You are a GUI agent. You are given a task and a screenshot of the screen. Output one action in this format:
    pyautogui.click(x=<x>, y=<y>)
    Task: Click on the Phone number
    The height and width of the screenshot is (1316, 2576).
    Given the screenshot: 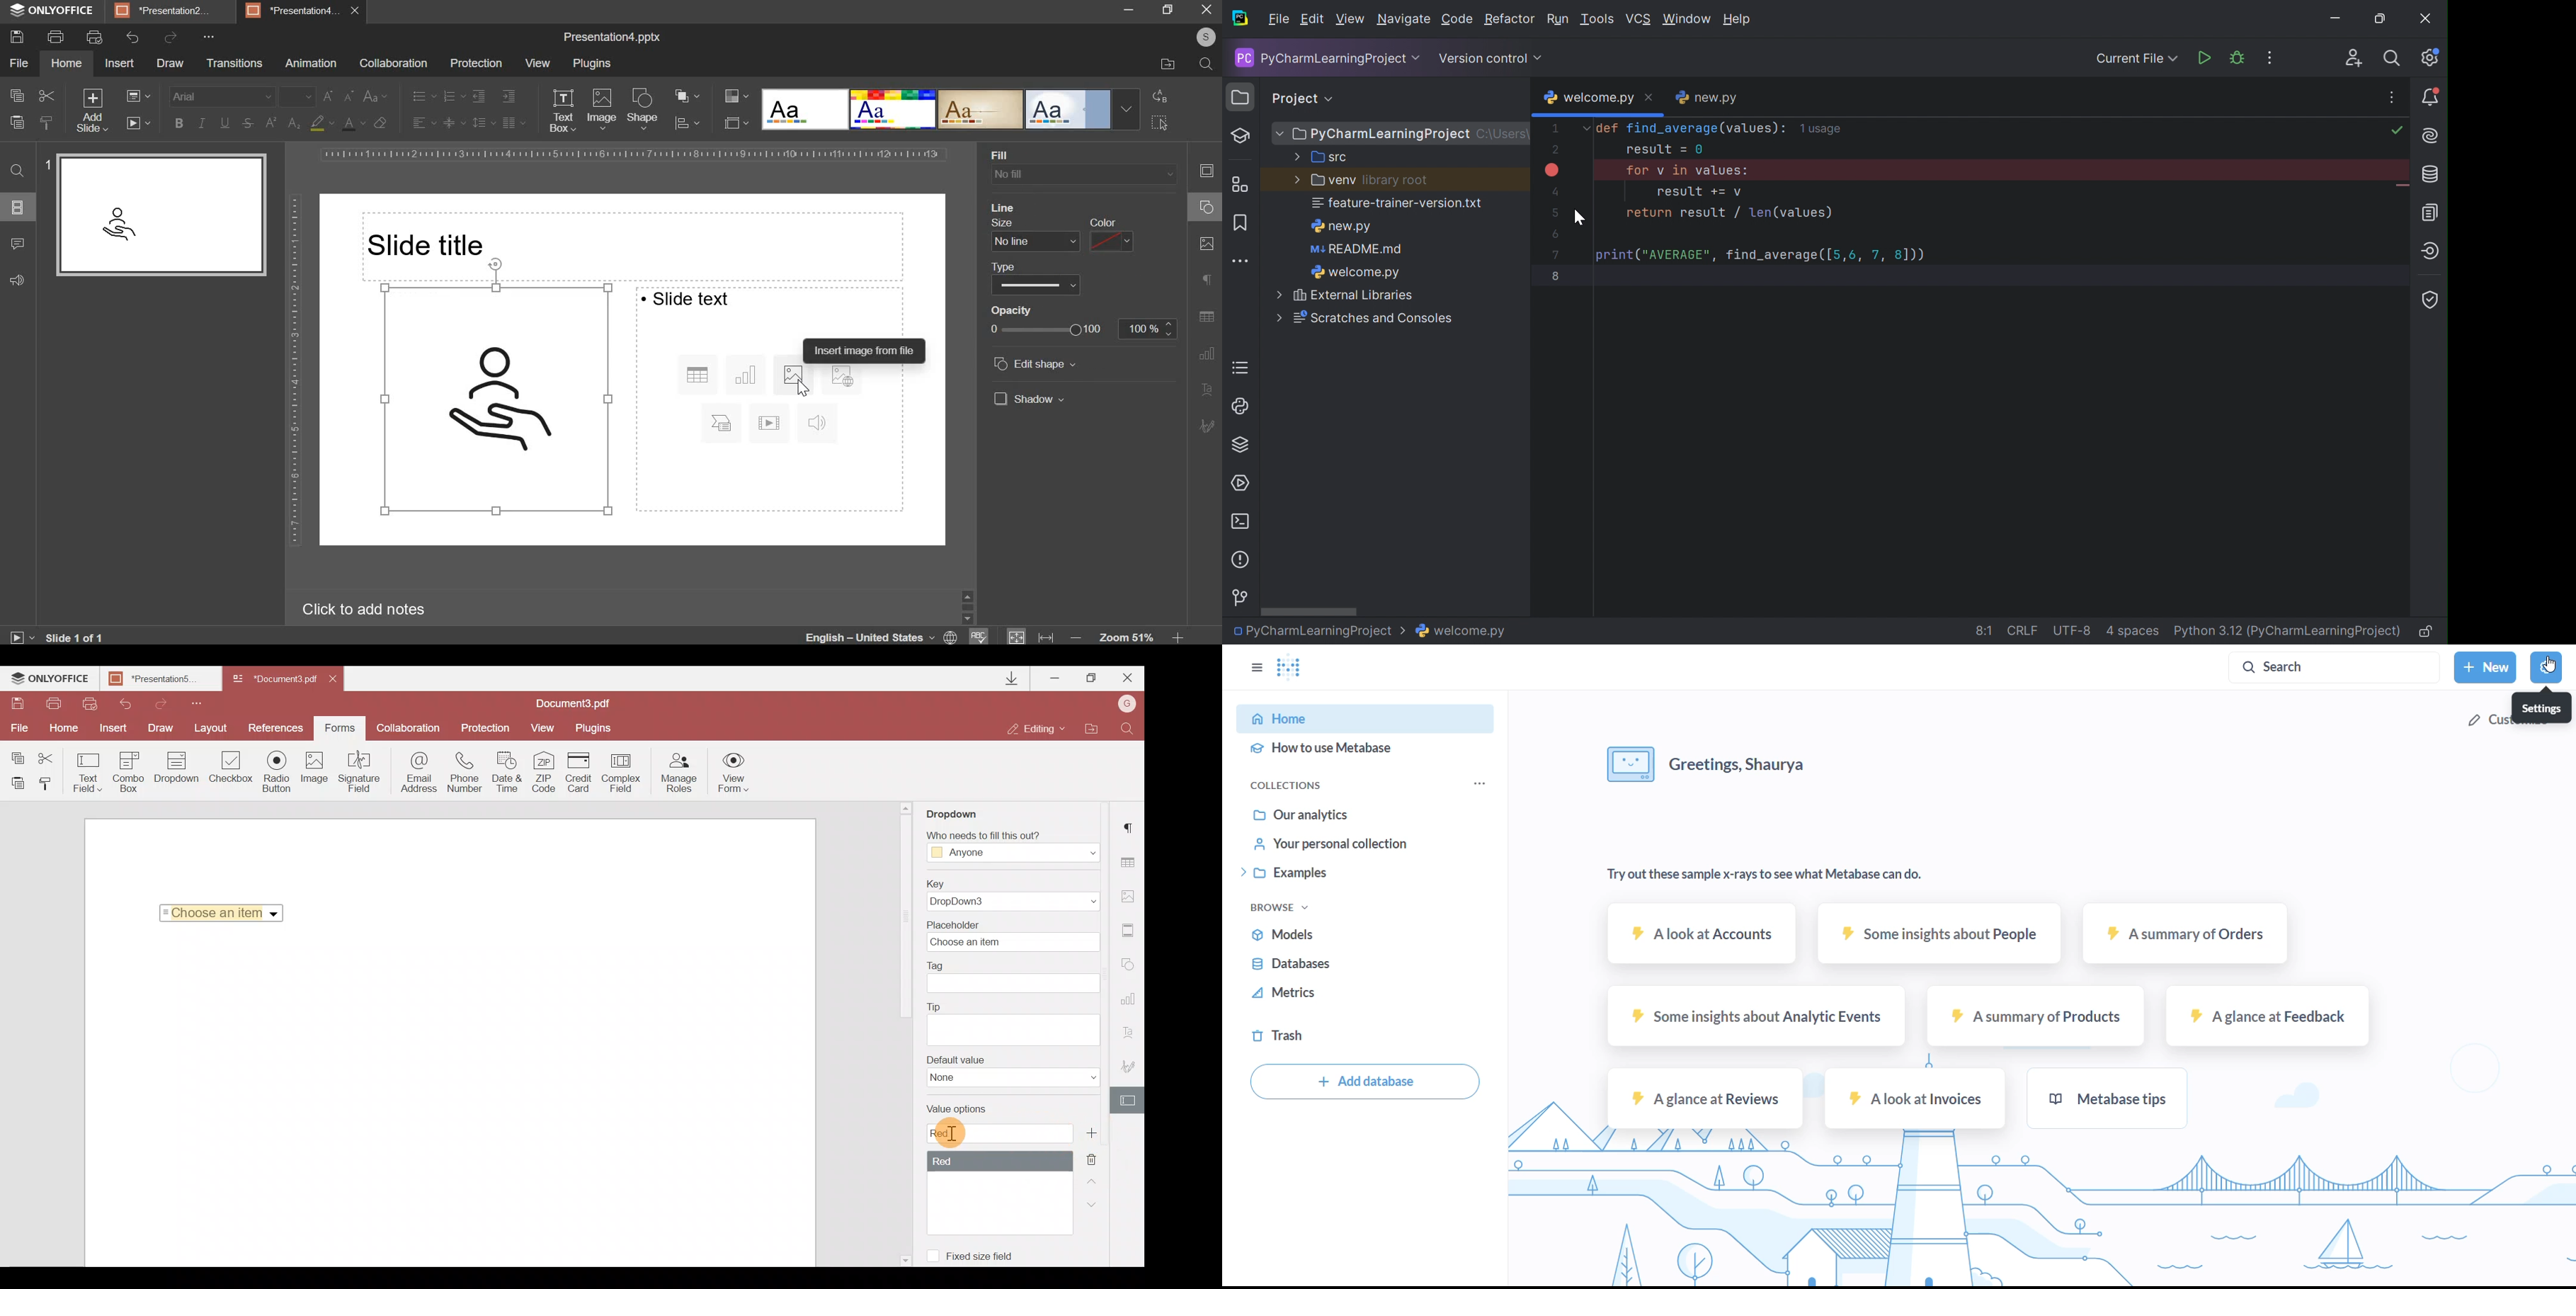 What is the action you would take?
    pyautogui.click(x=467, y=772)
    